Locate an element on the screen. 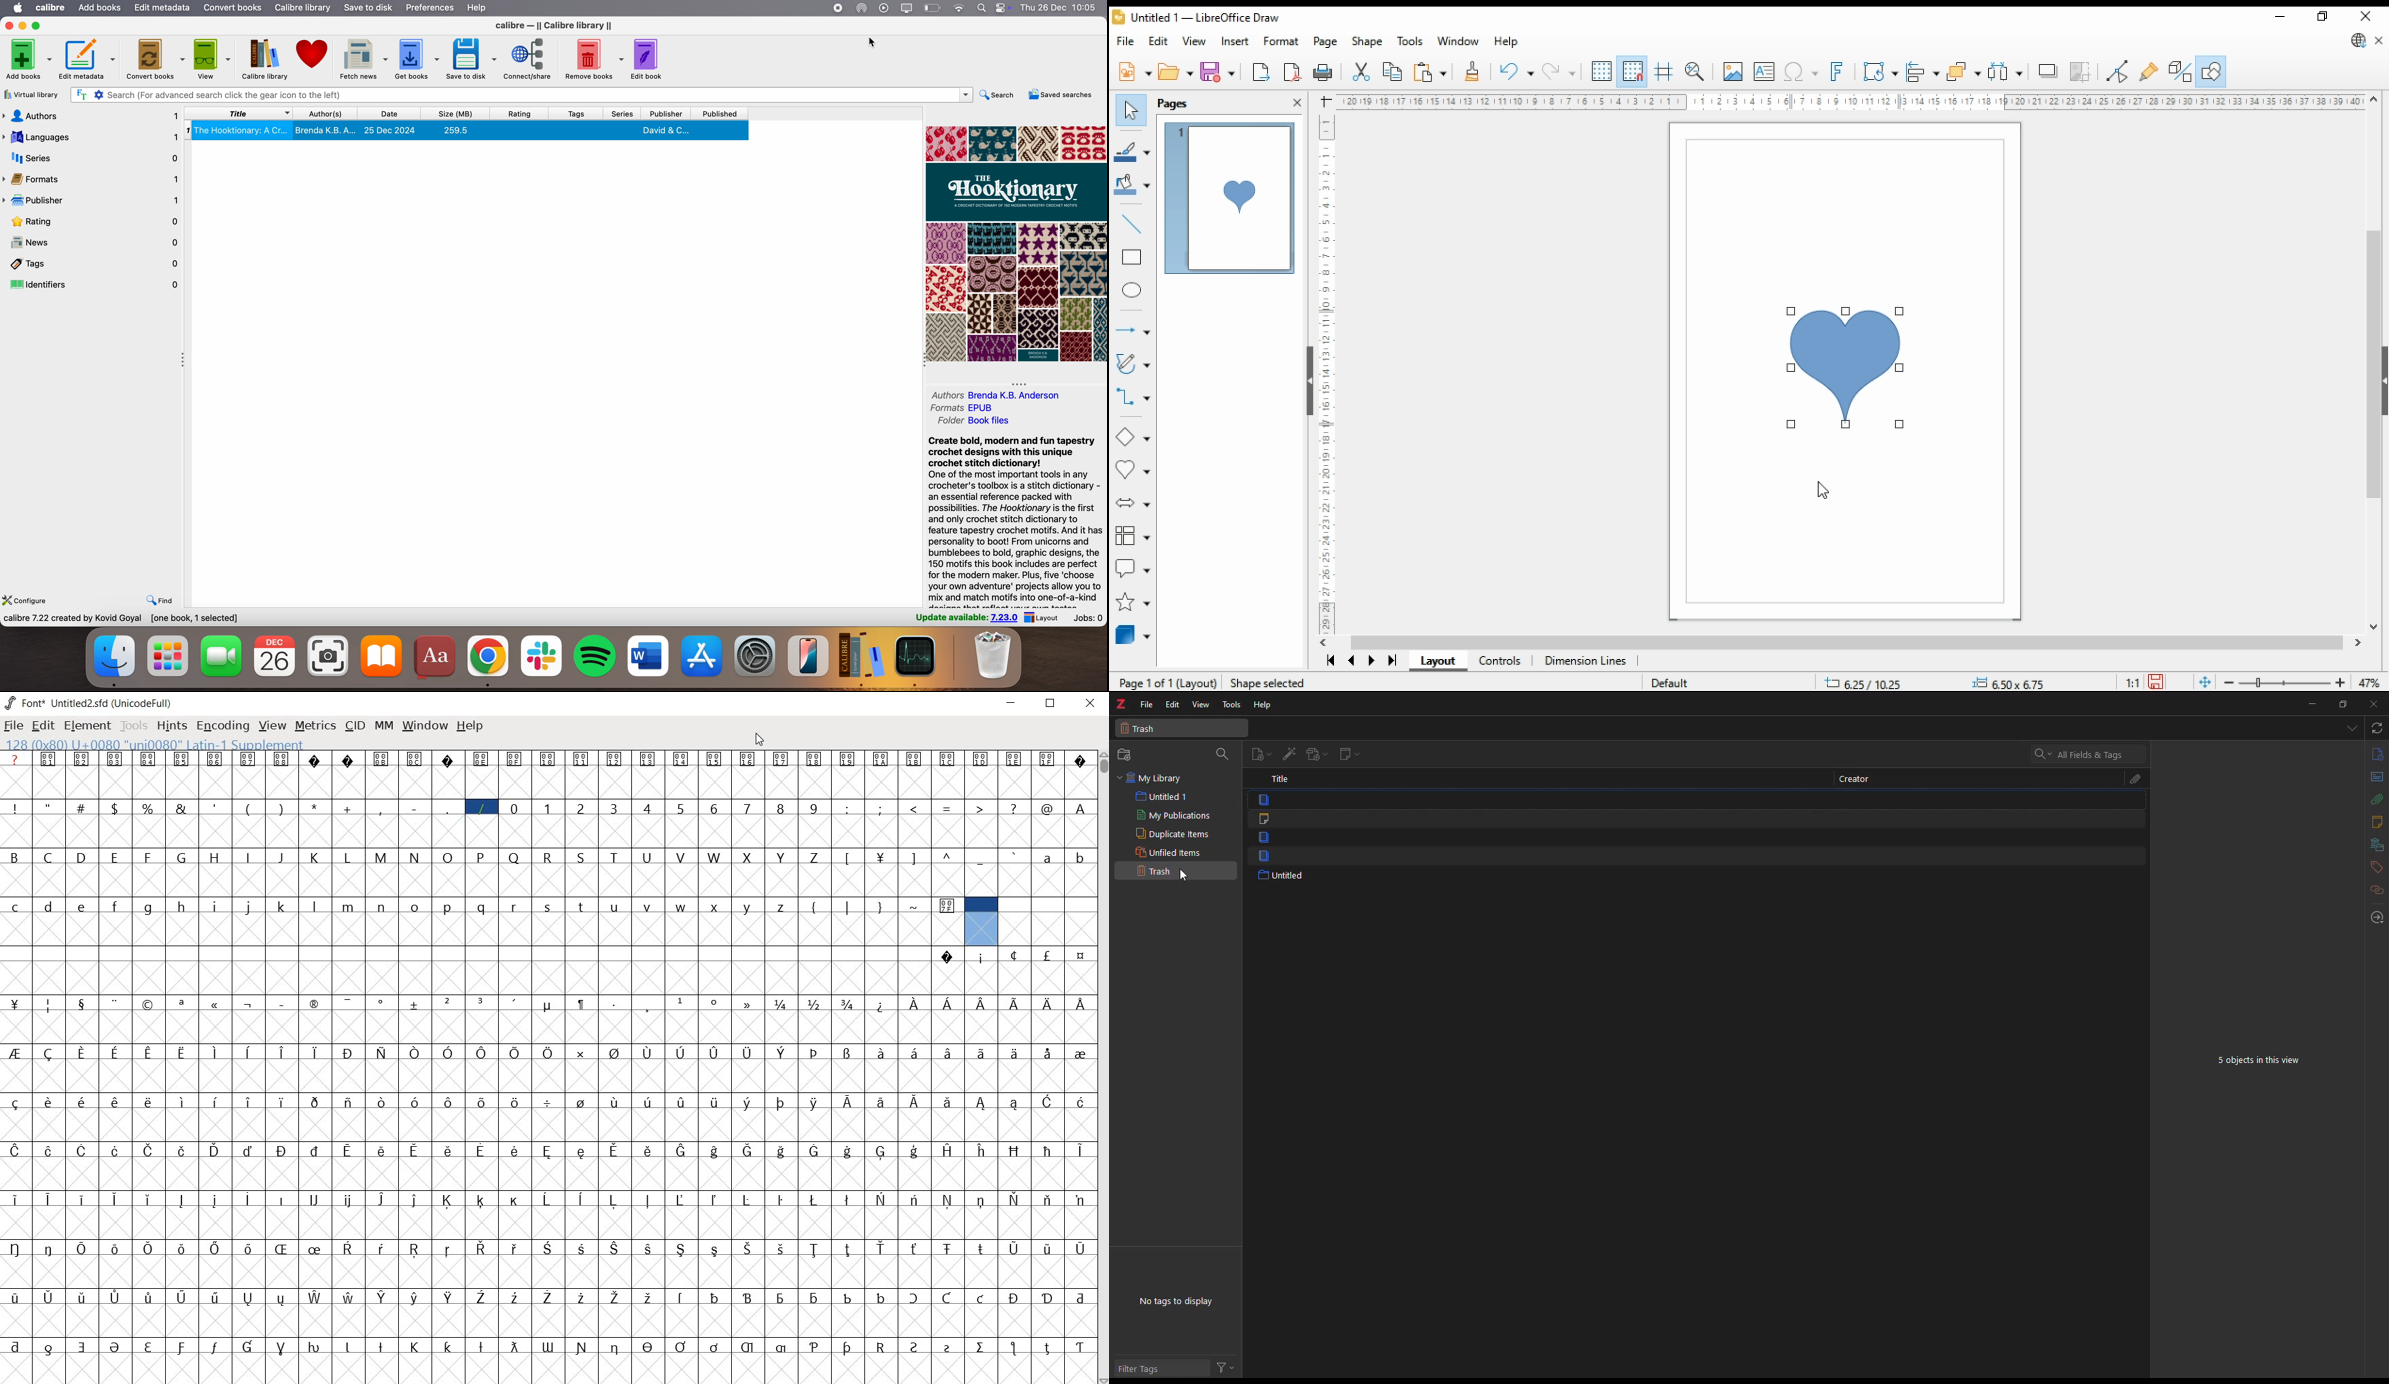 The width and height of the screenshot is (2408, 1400). W is located at coordinates (717, 858).